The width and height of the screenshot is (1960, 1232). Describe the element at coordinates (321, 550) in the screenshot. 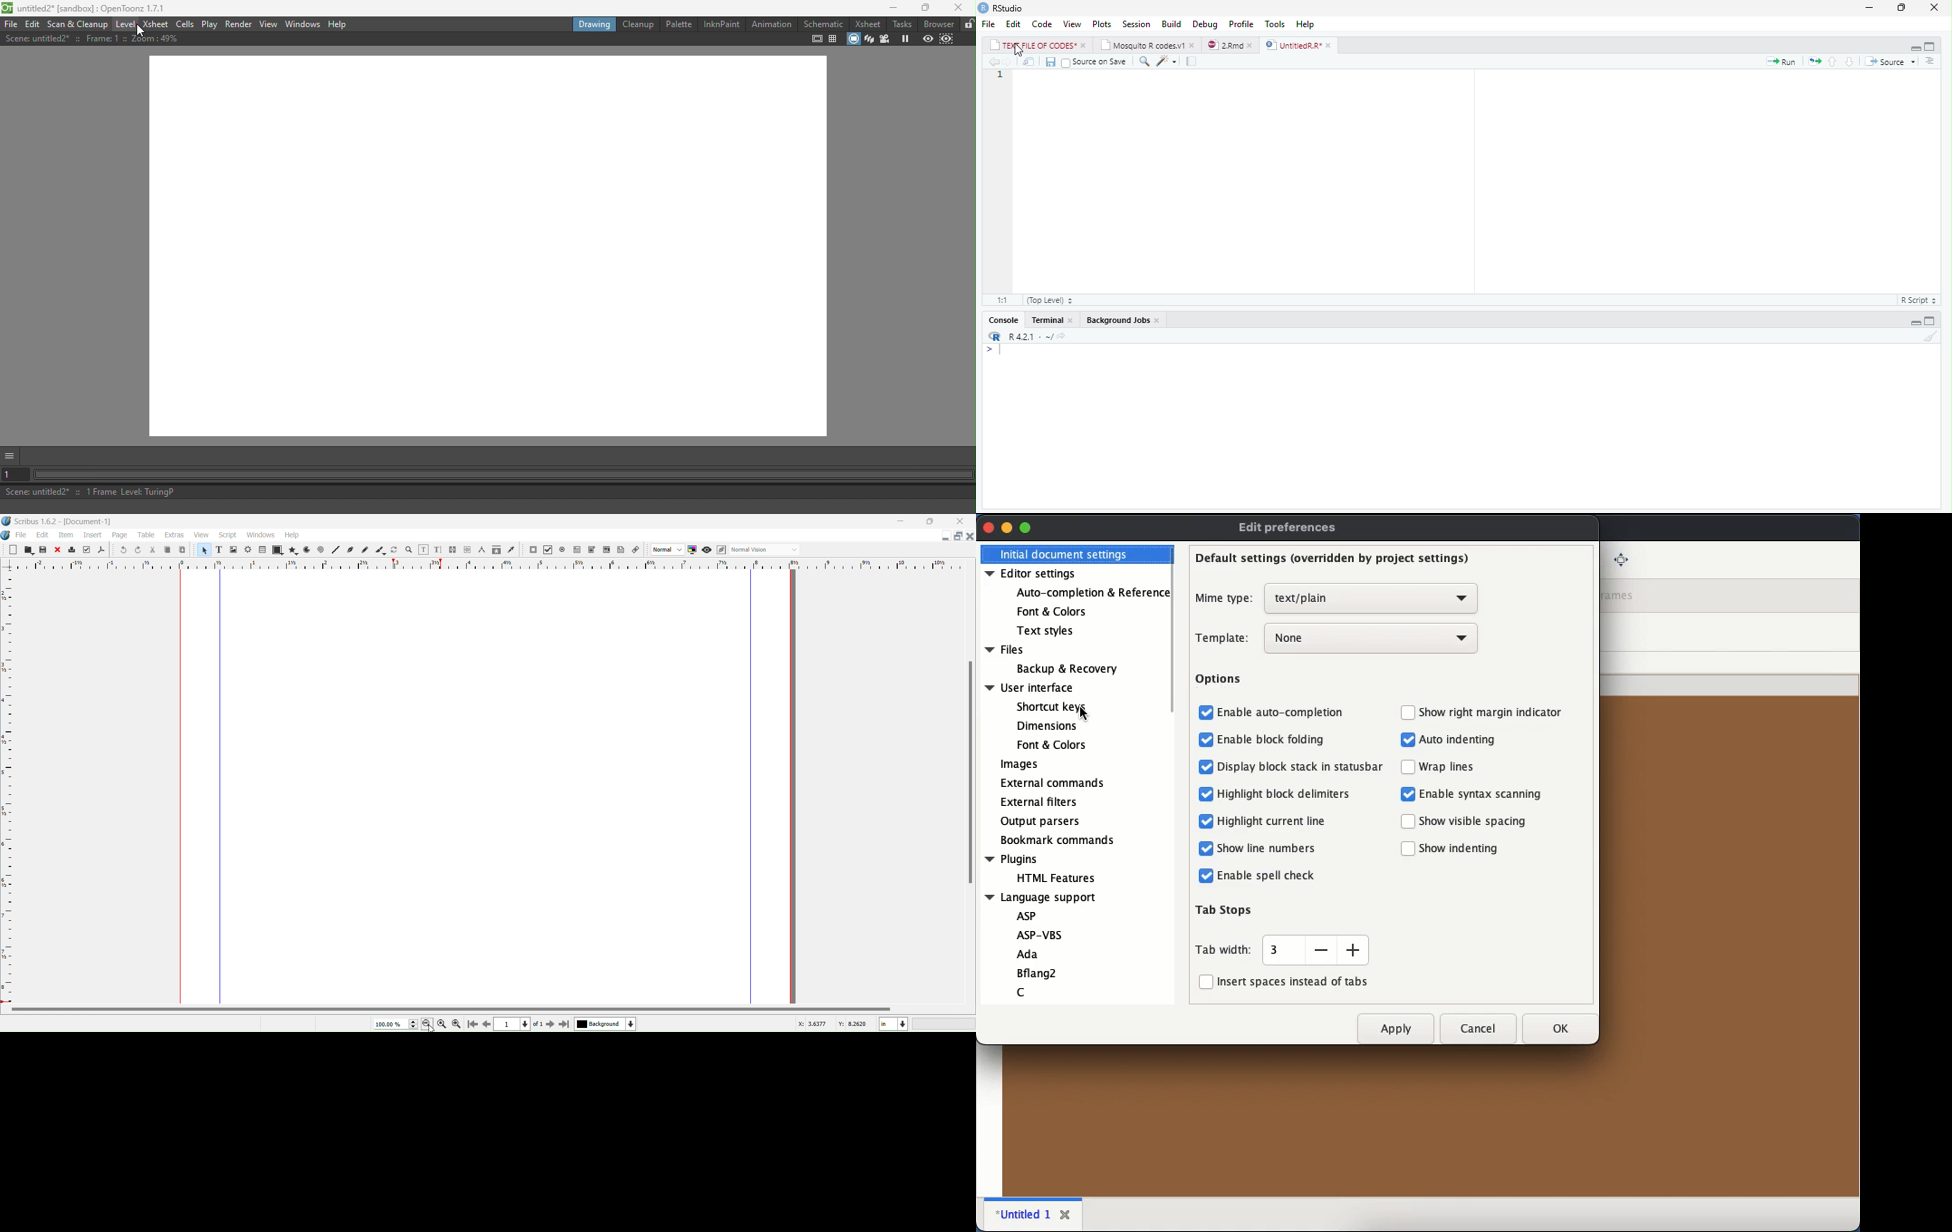

I see `Spiral` at that location.